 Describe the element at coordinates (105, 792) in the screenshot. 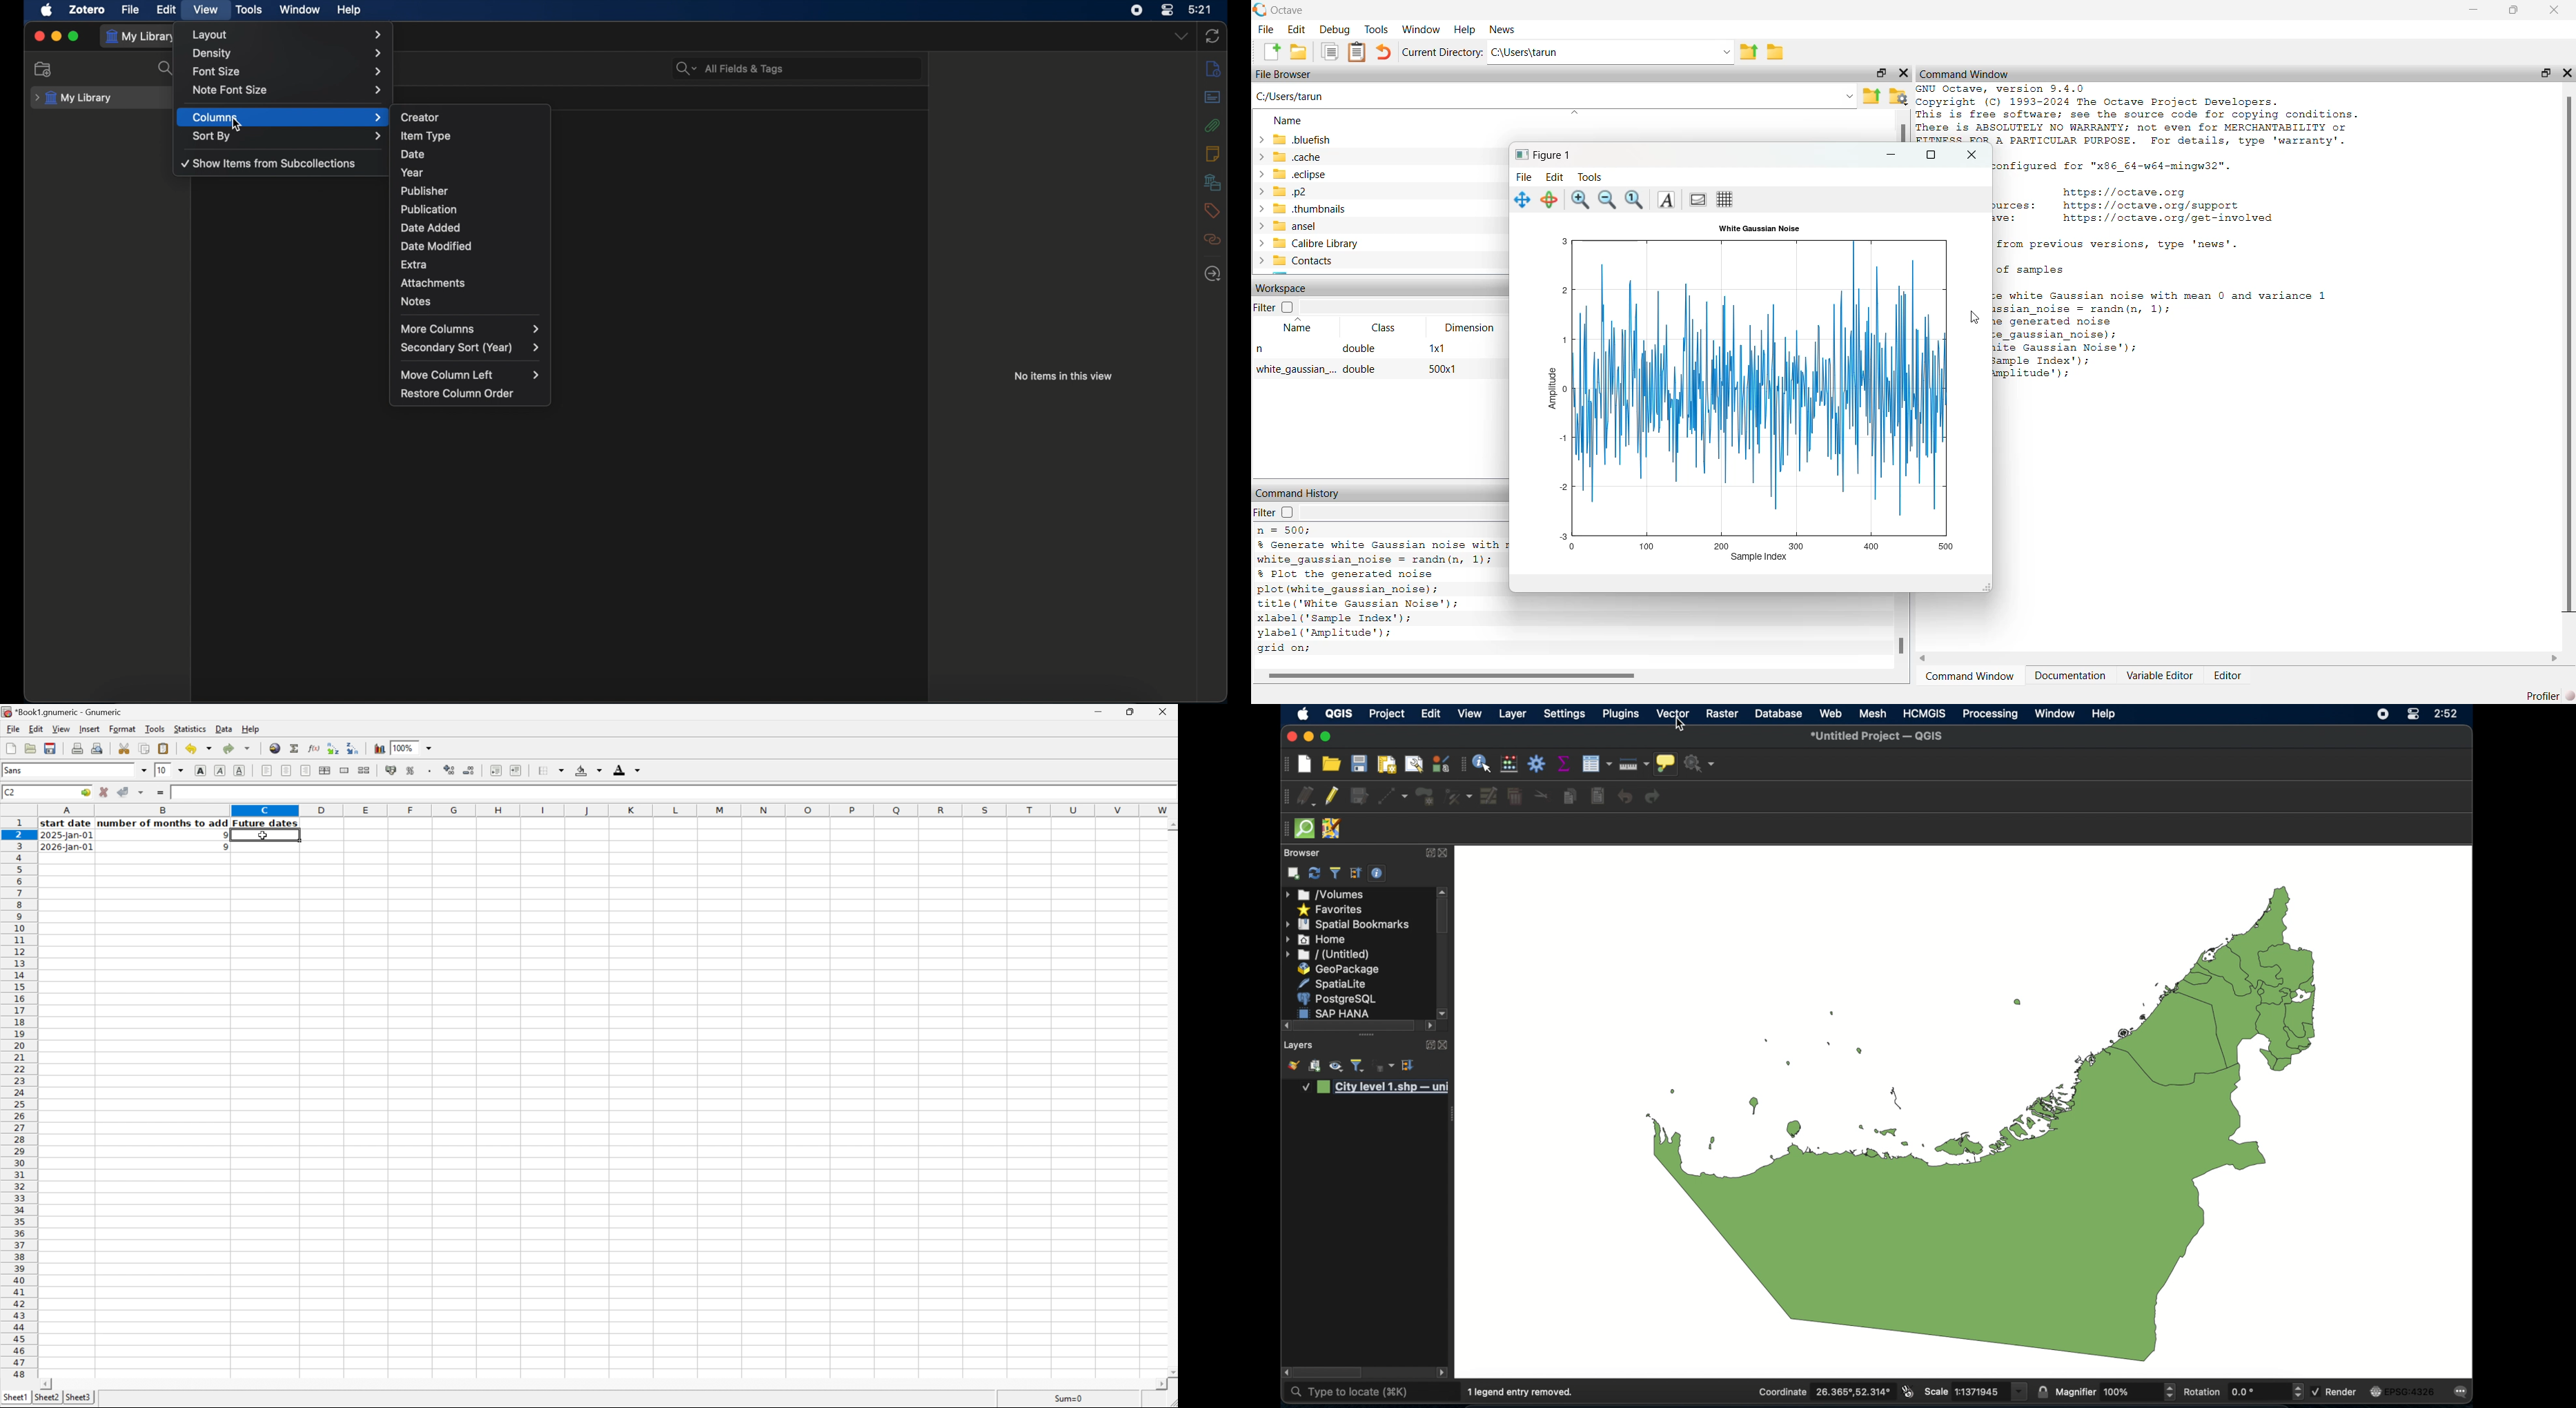

I see `Cancel changes` at that location.